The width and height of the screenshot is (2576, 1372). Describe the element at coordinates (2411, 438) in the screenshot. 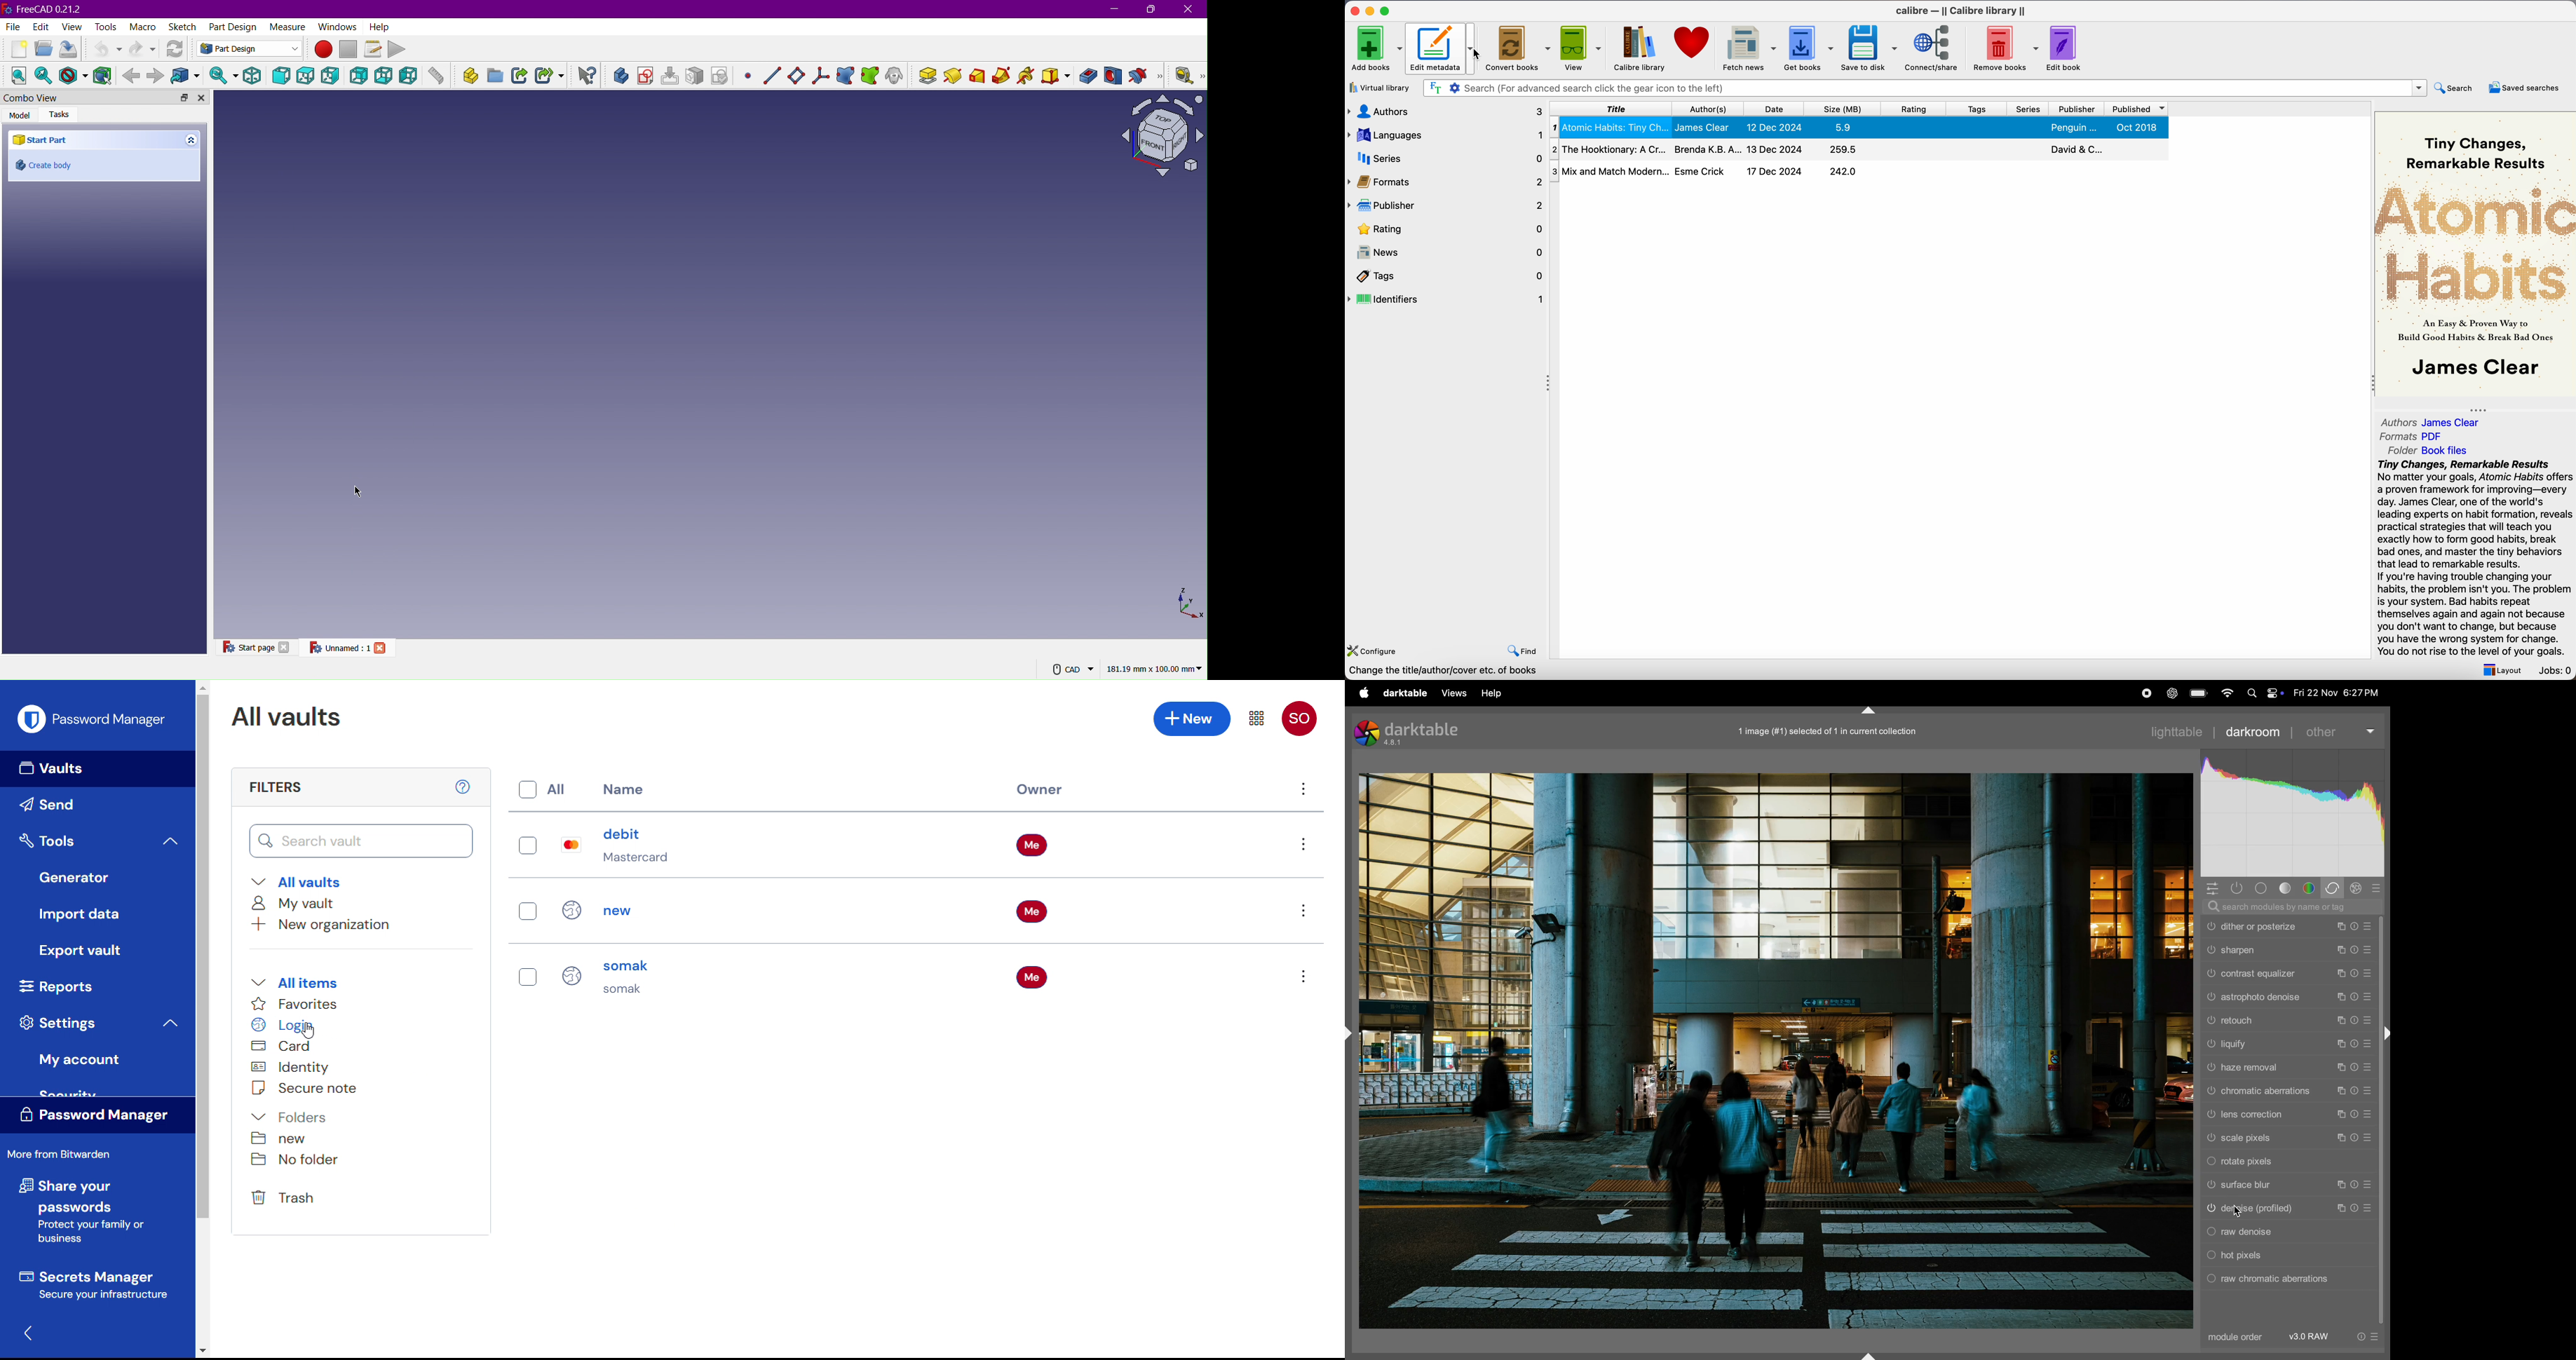

I see `Formats PDF` at that location.